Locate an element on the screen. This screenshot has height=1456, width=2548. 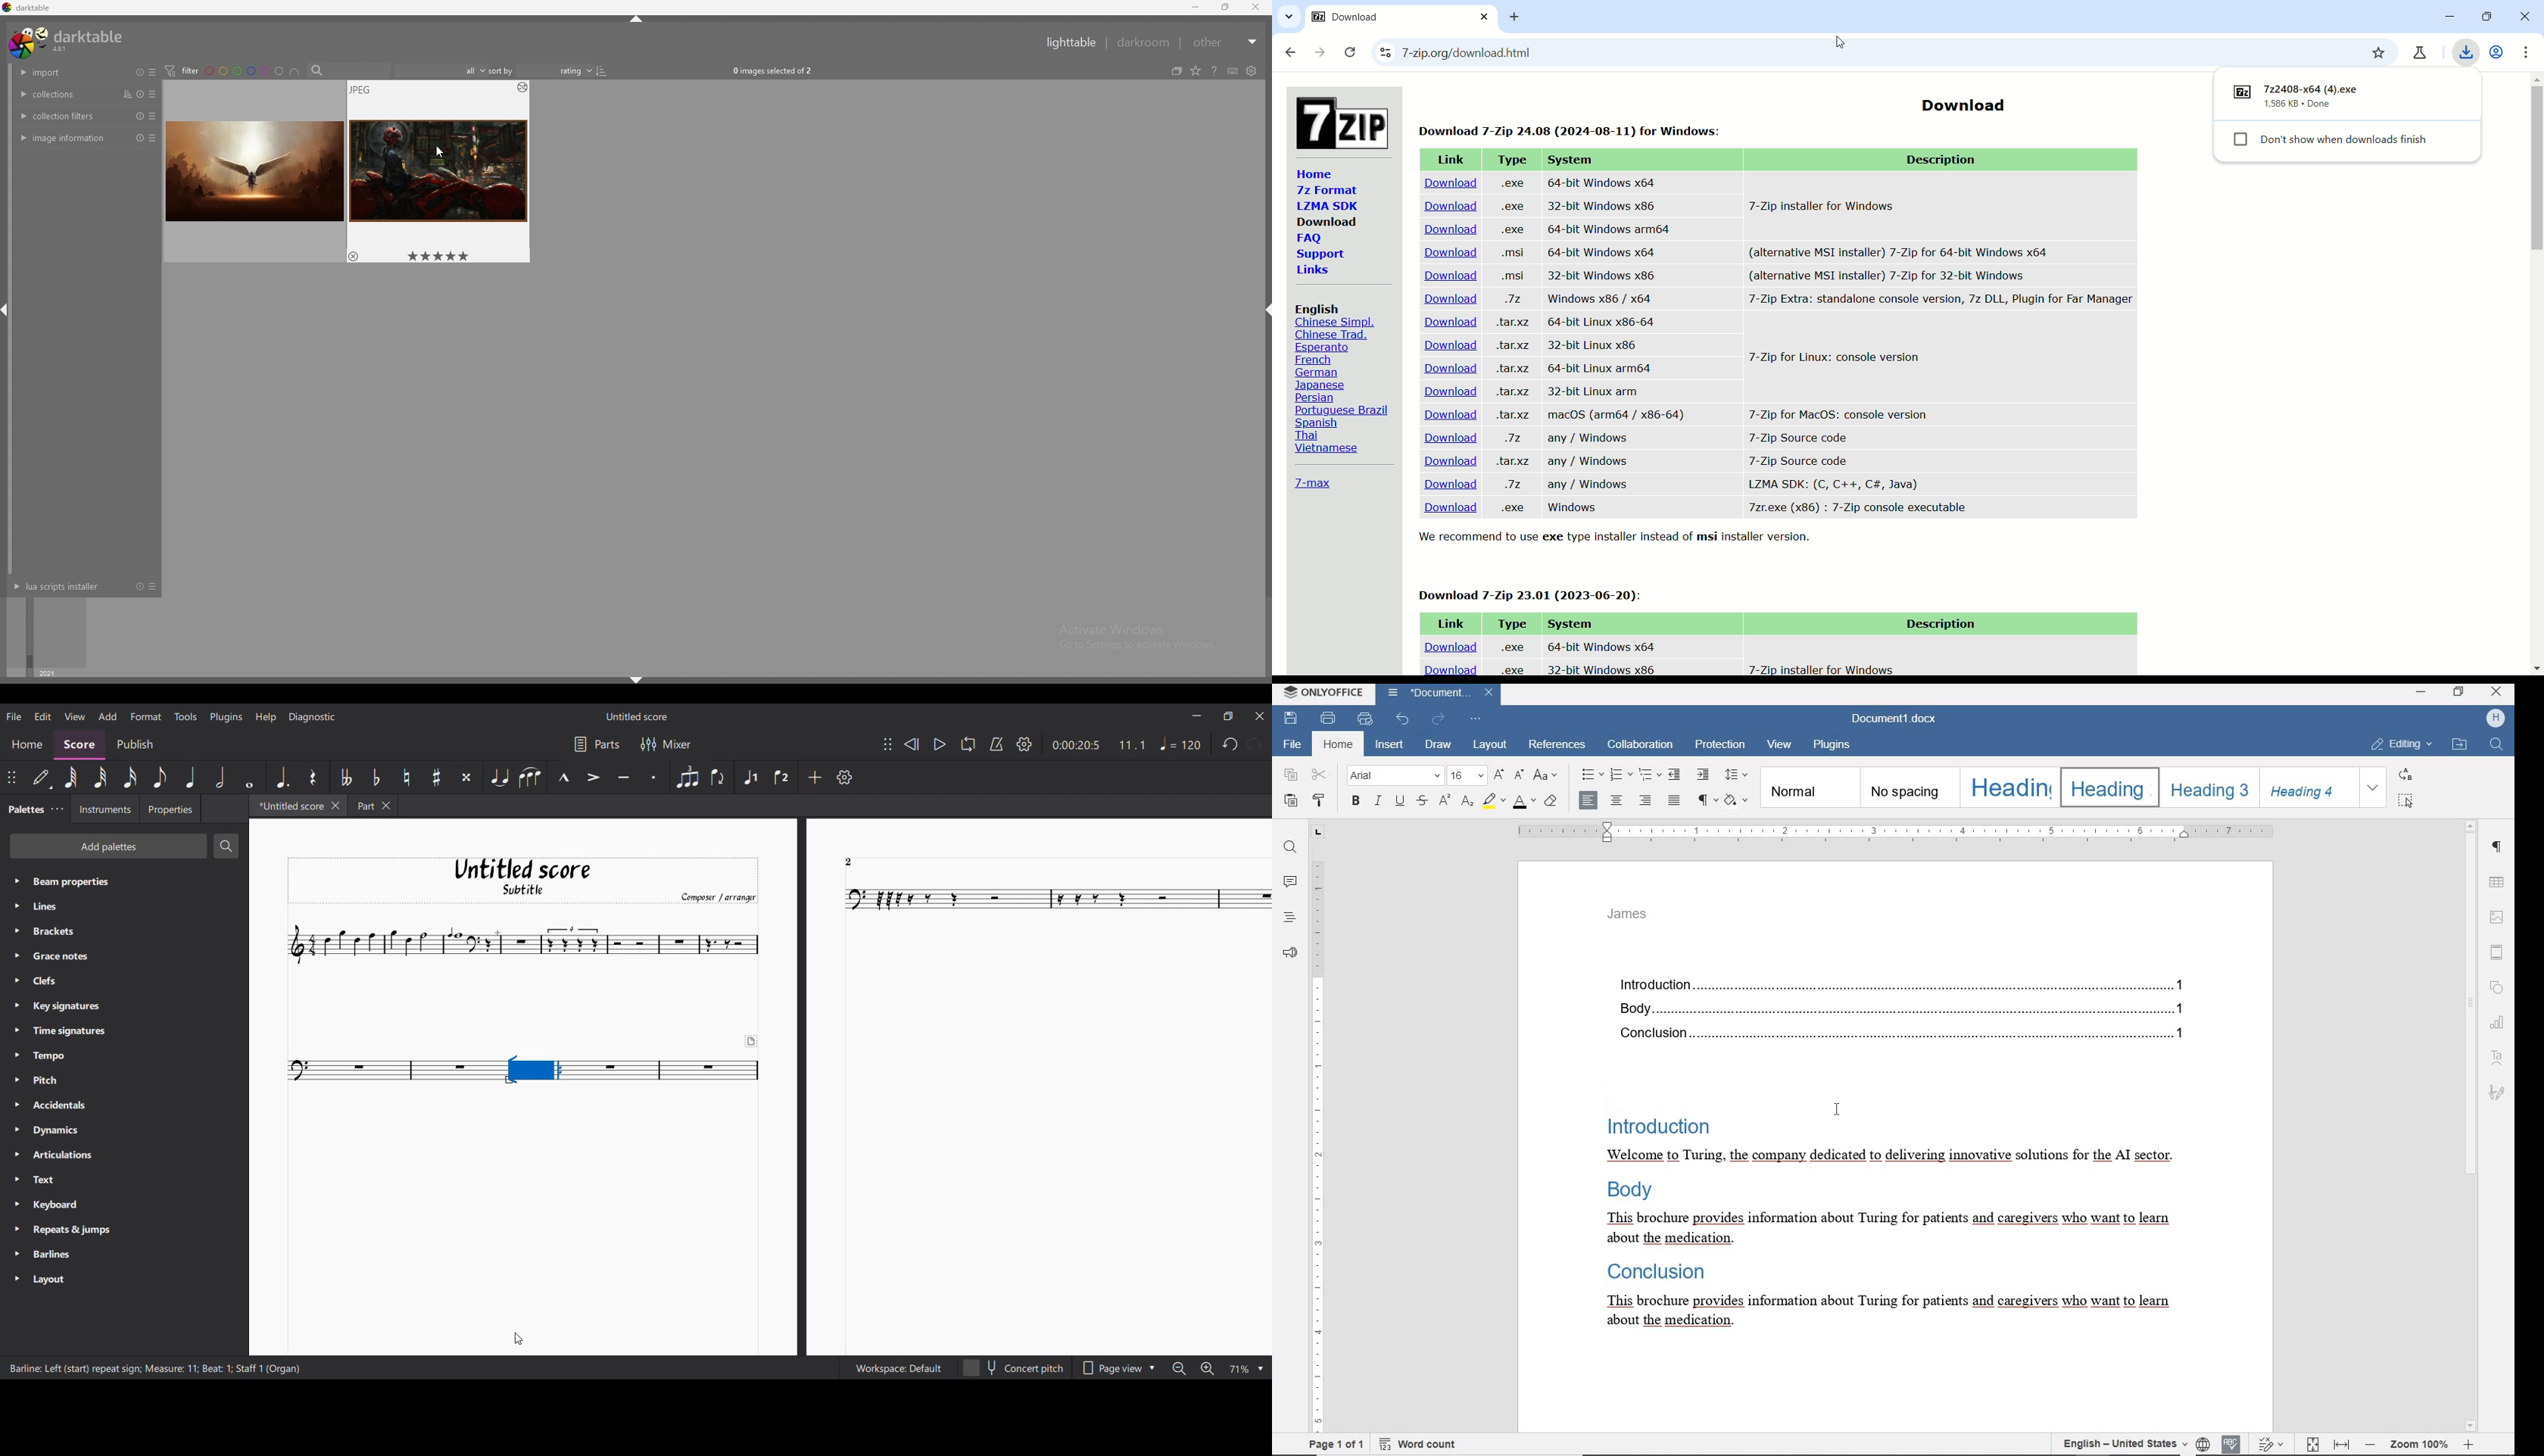
Links is located at coordinates (1314, 271).